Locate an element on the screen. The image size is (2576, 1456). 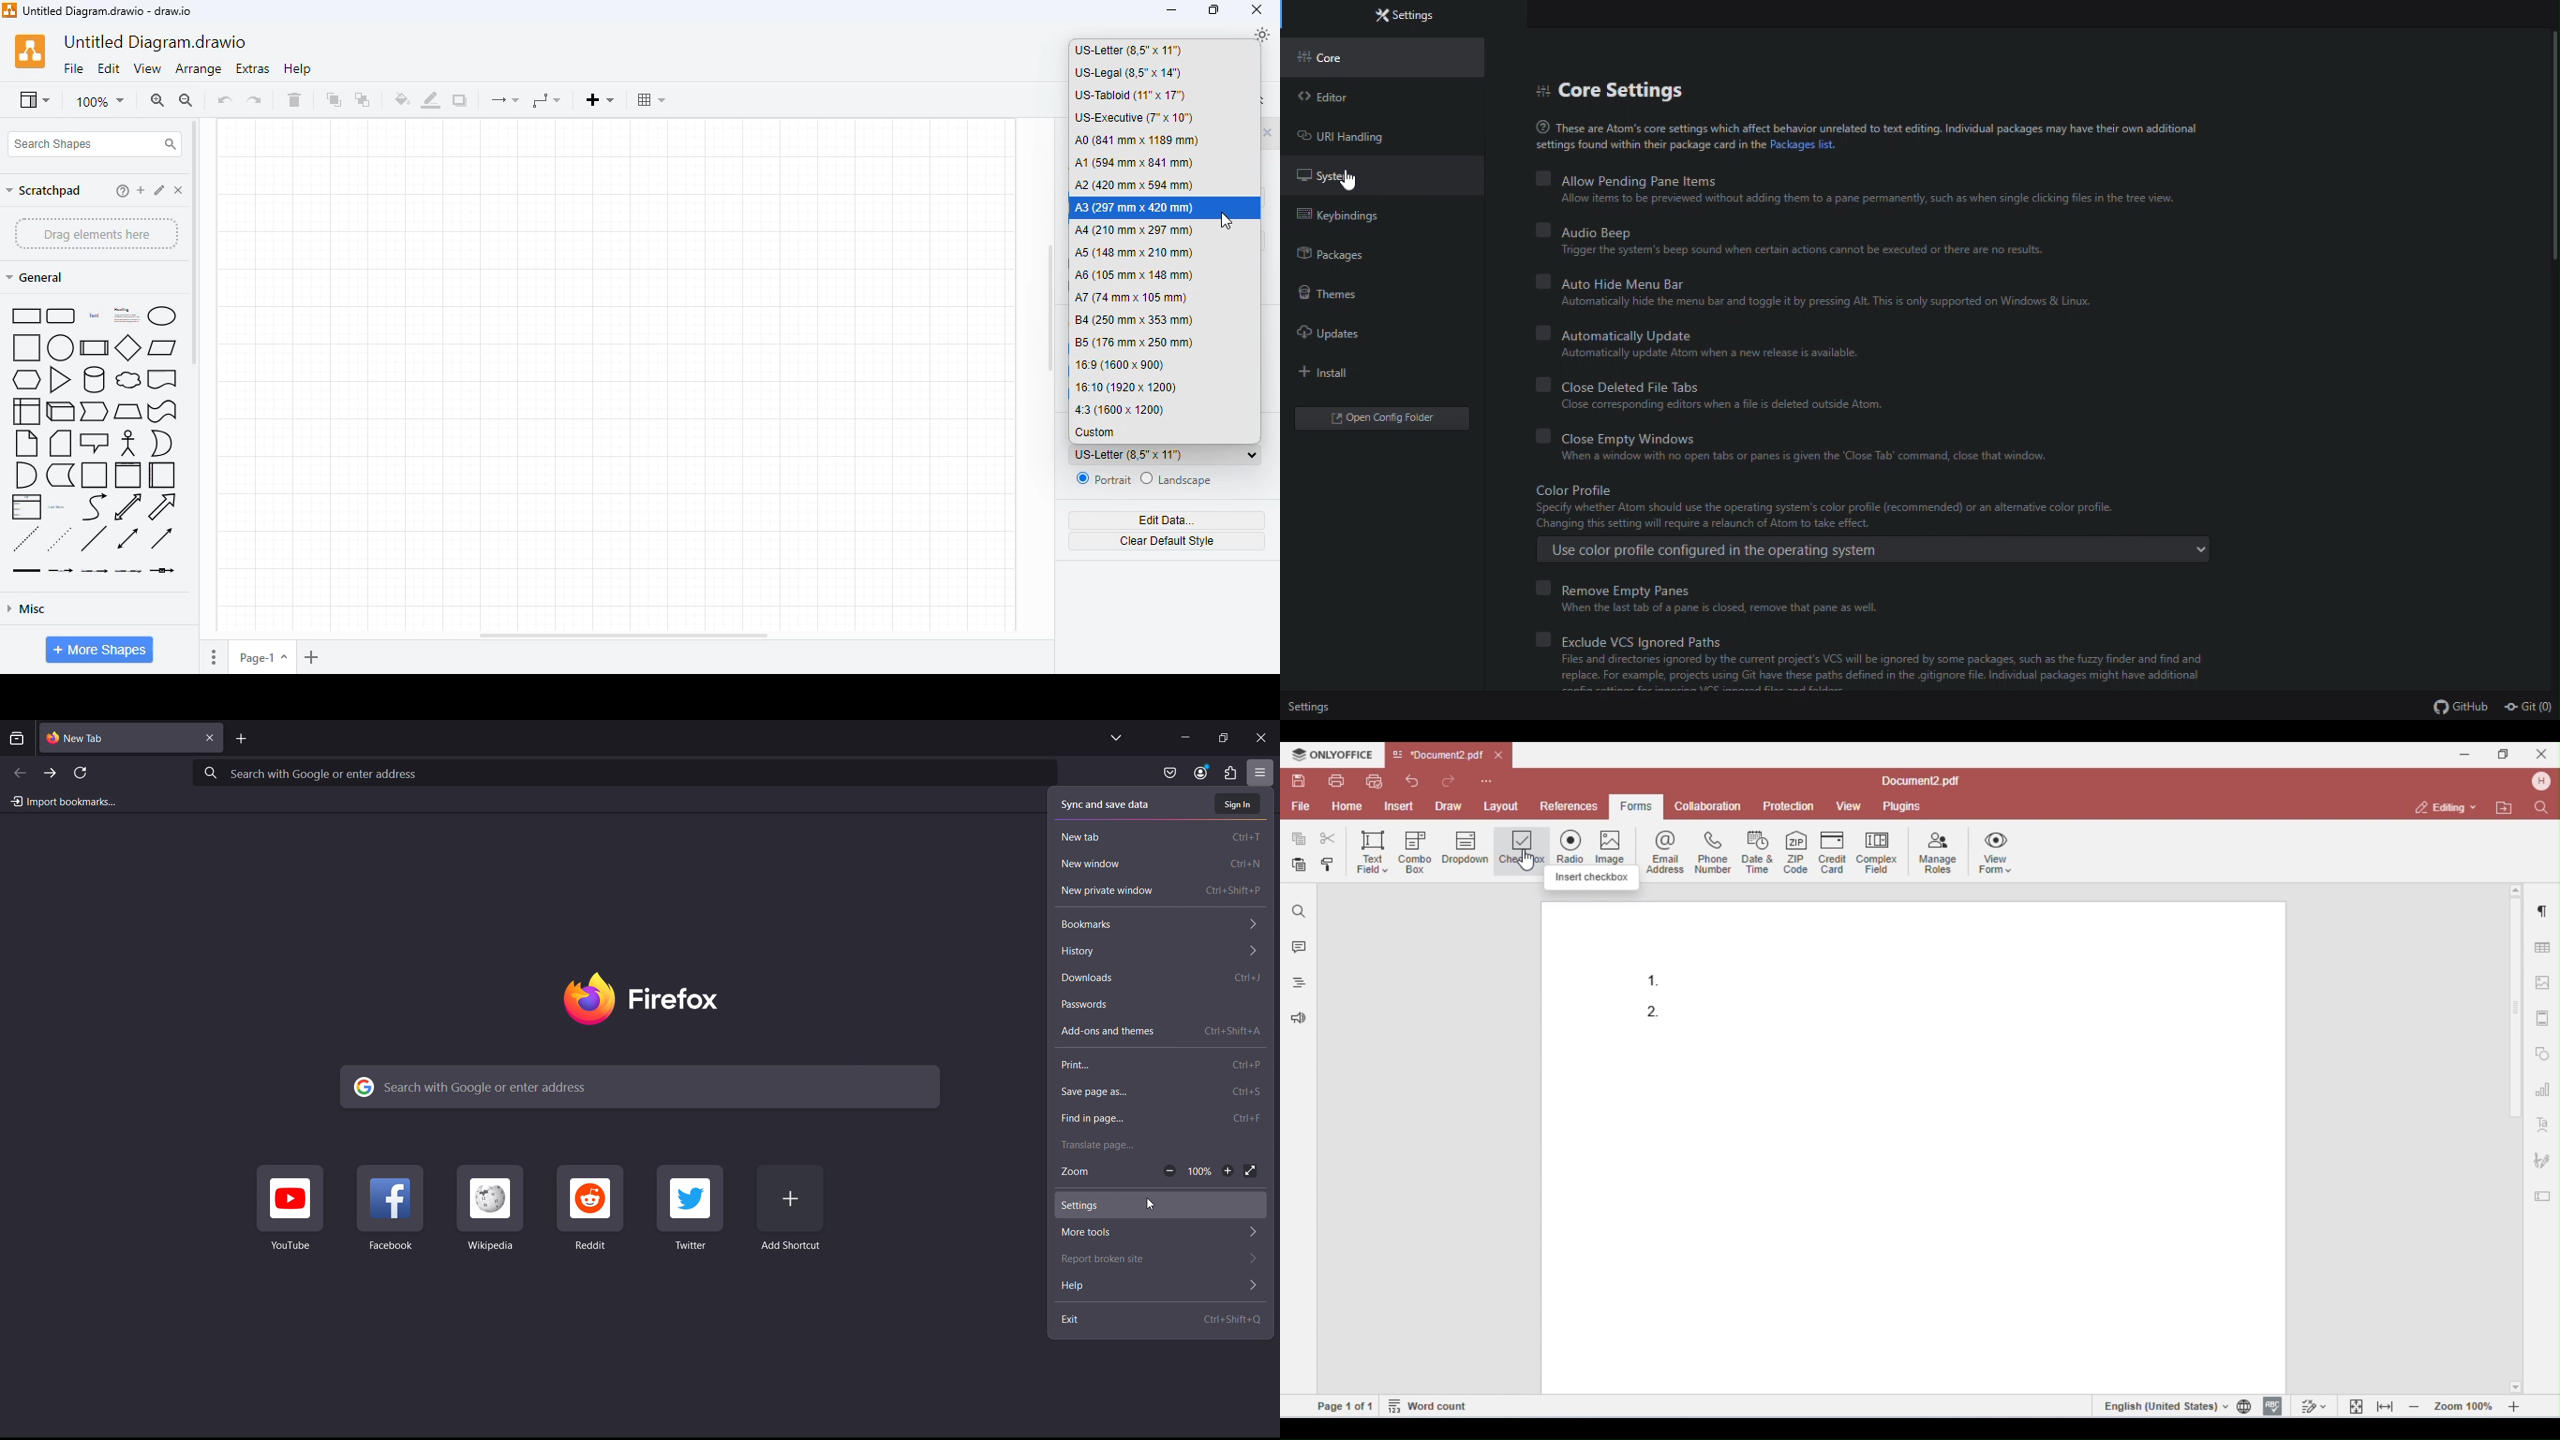
tape is located at coordinates (163, 412).